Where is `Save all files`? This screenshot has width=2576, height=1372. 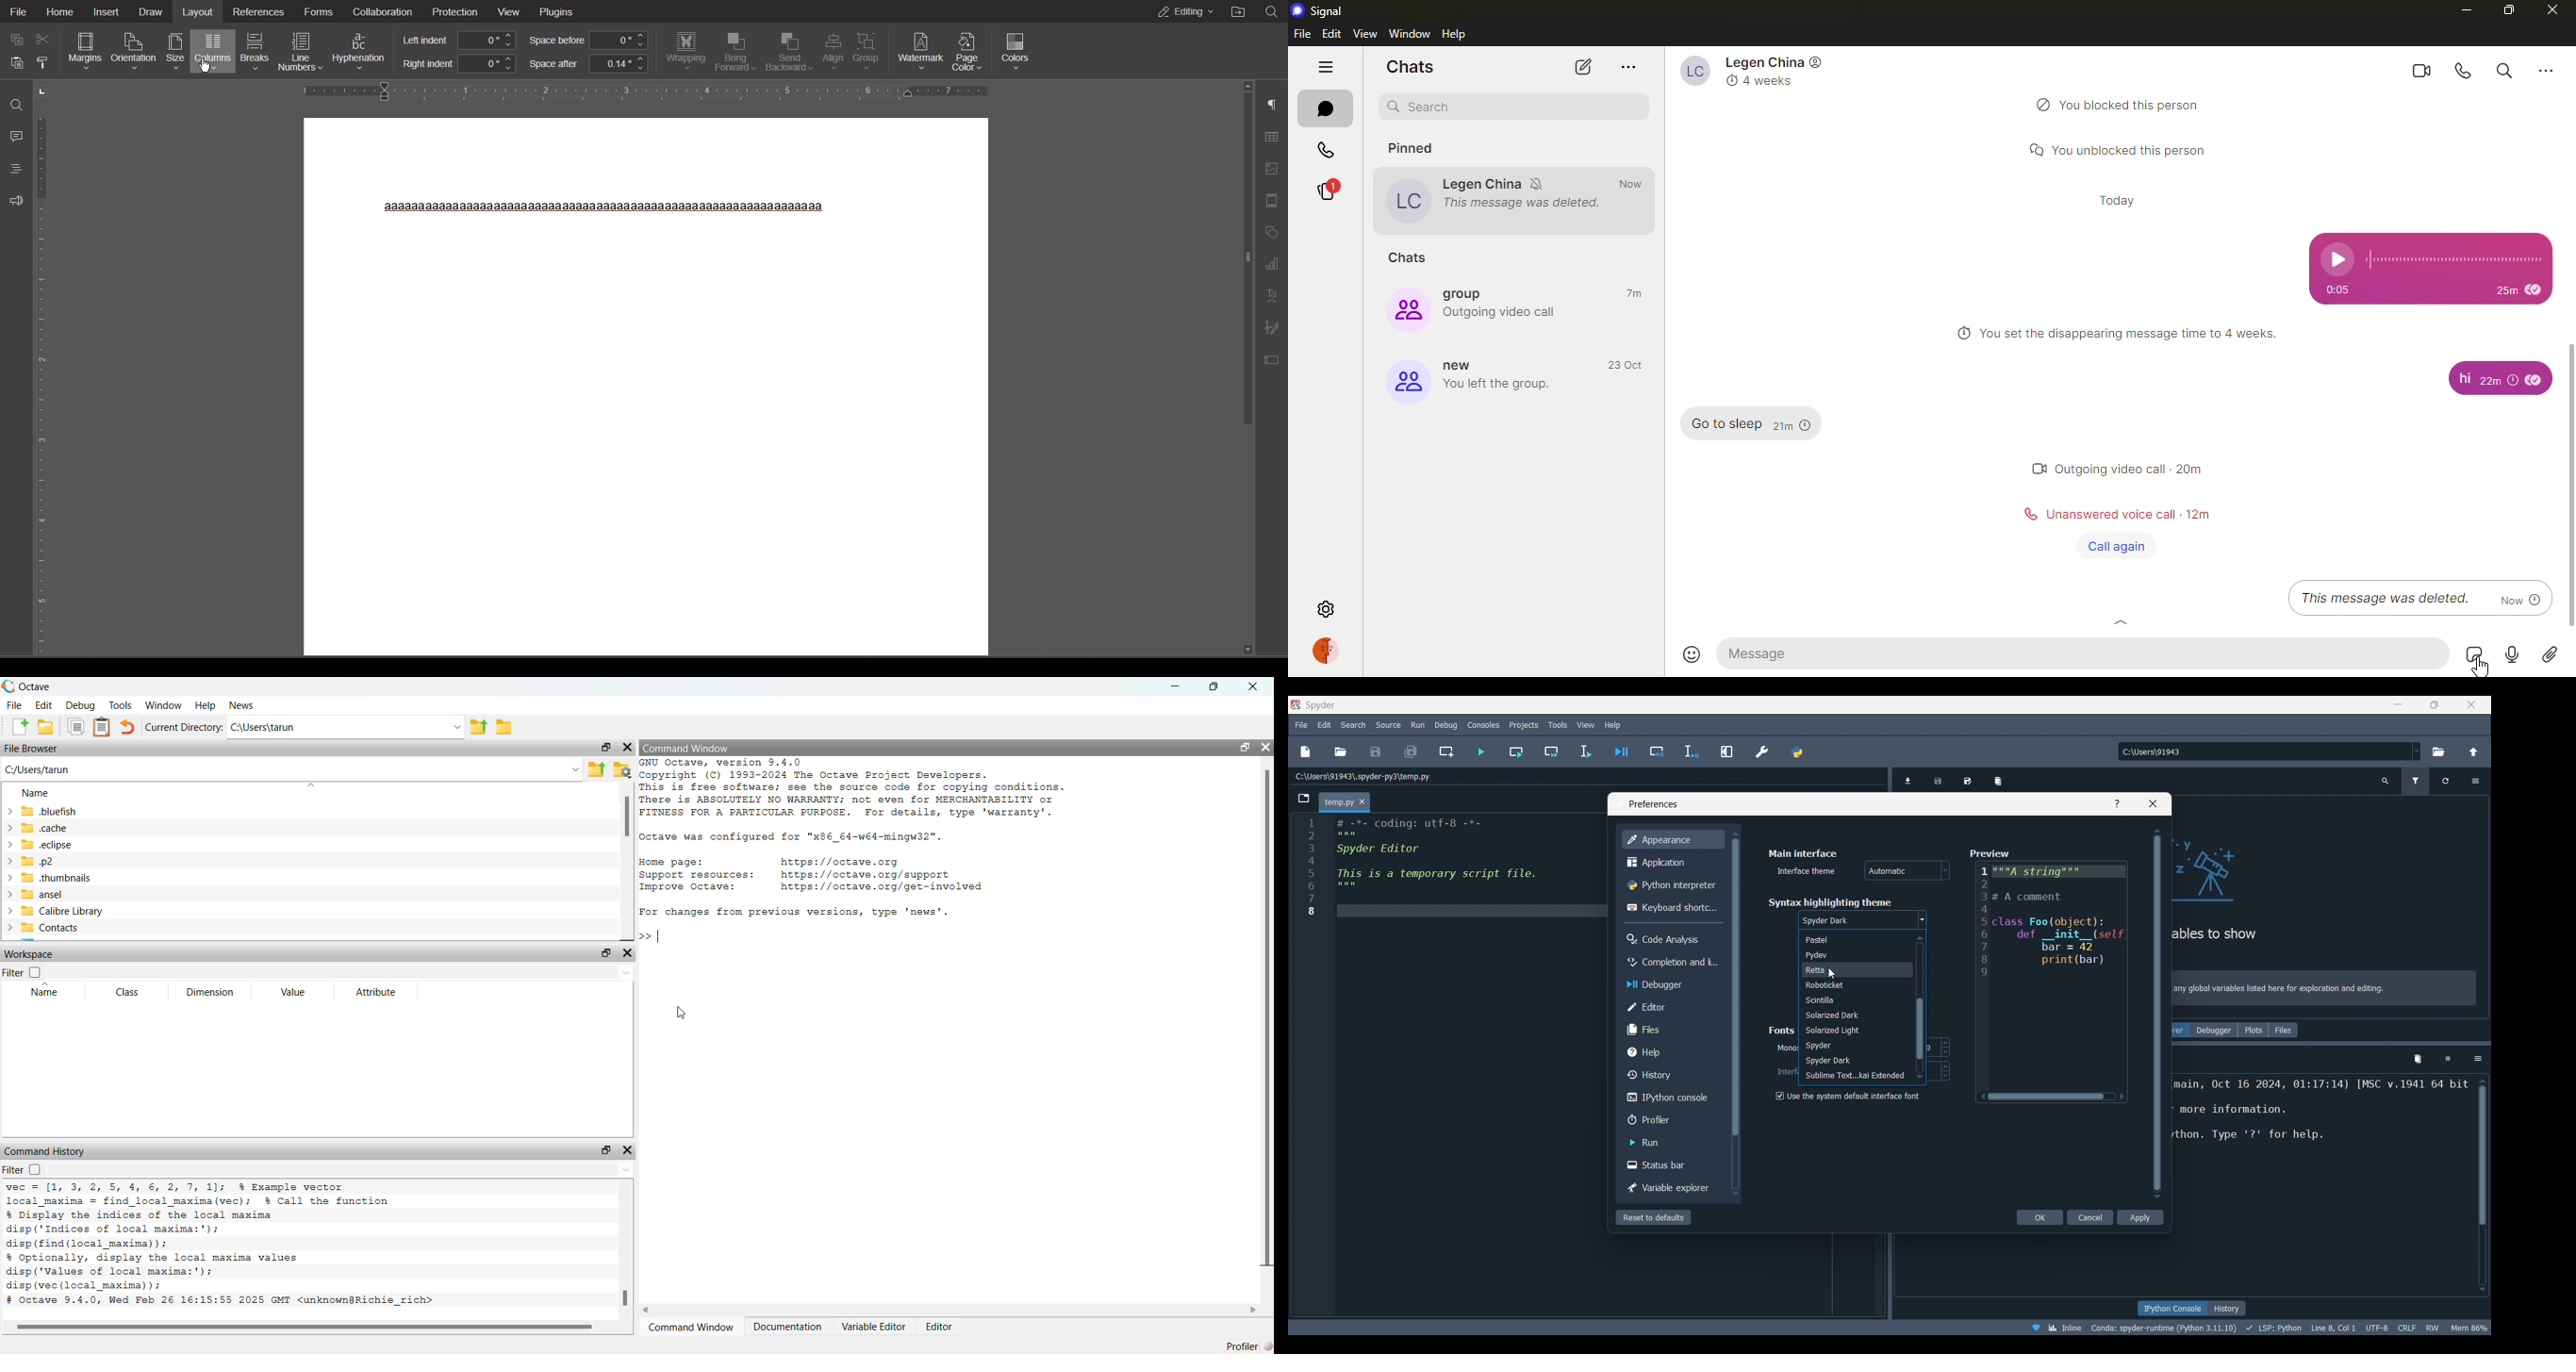
Save all files is located at coordinates (1410, 752).